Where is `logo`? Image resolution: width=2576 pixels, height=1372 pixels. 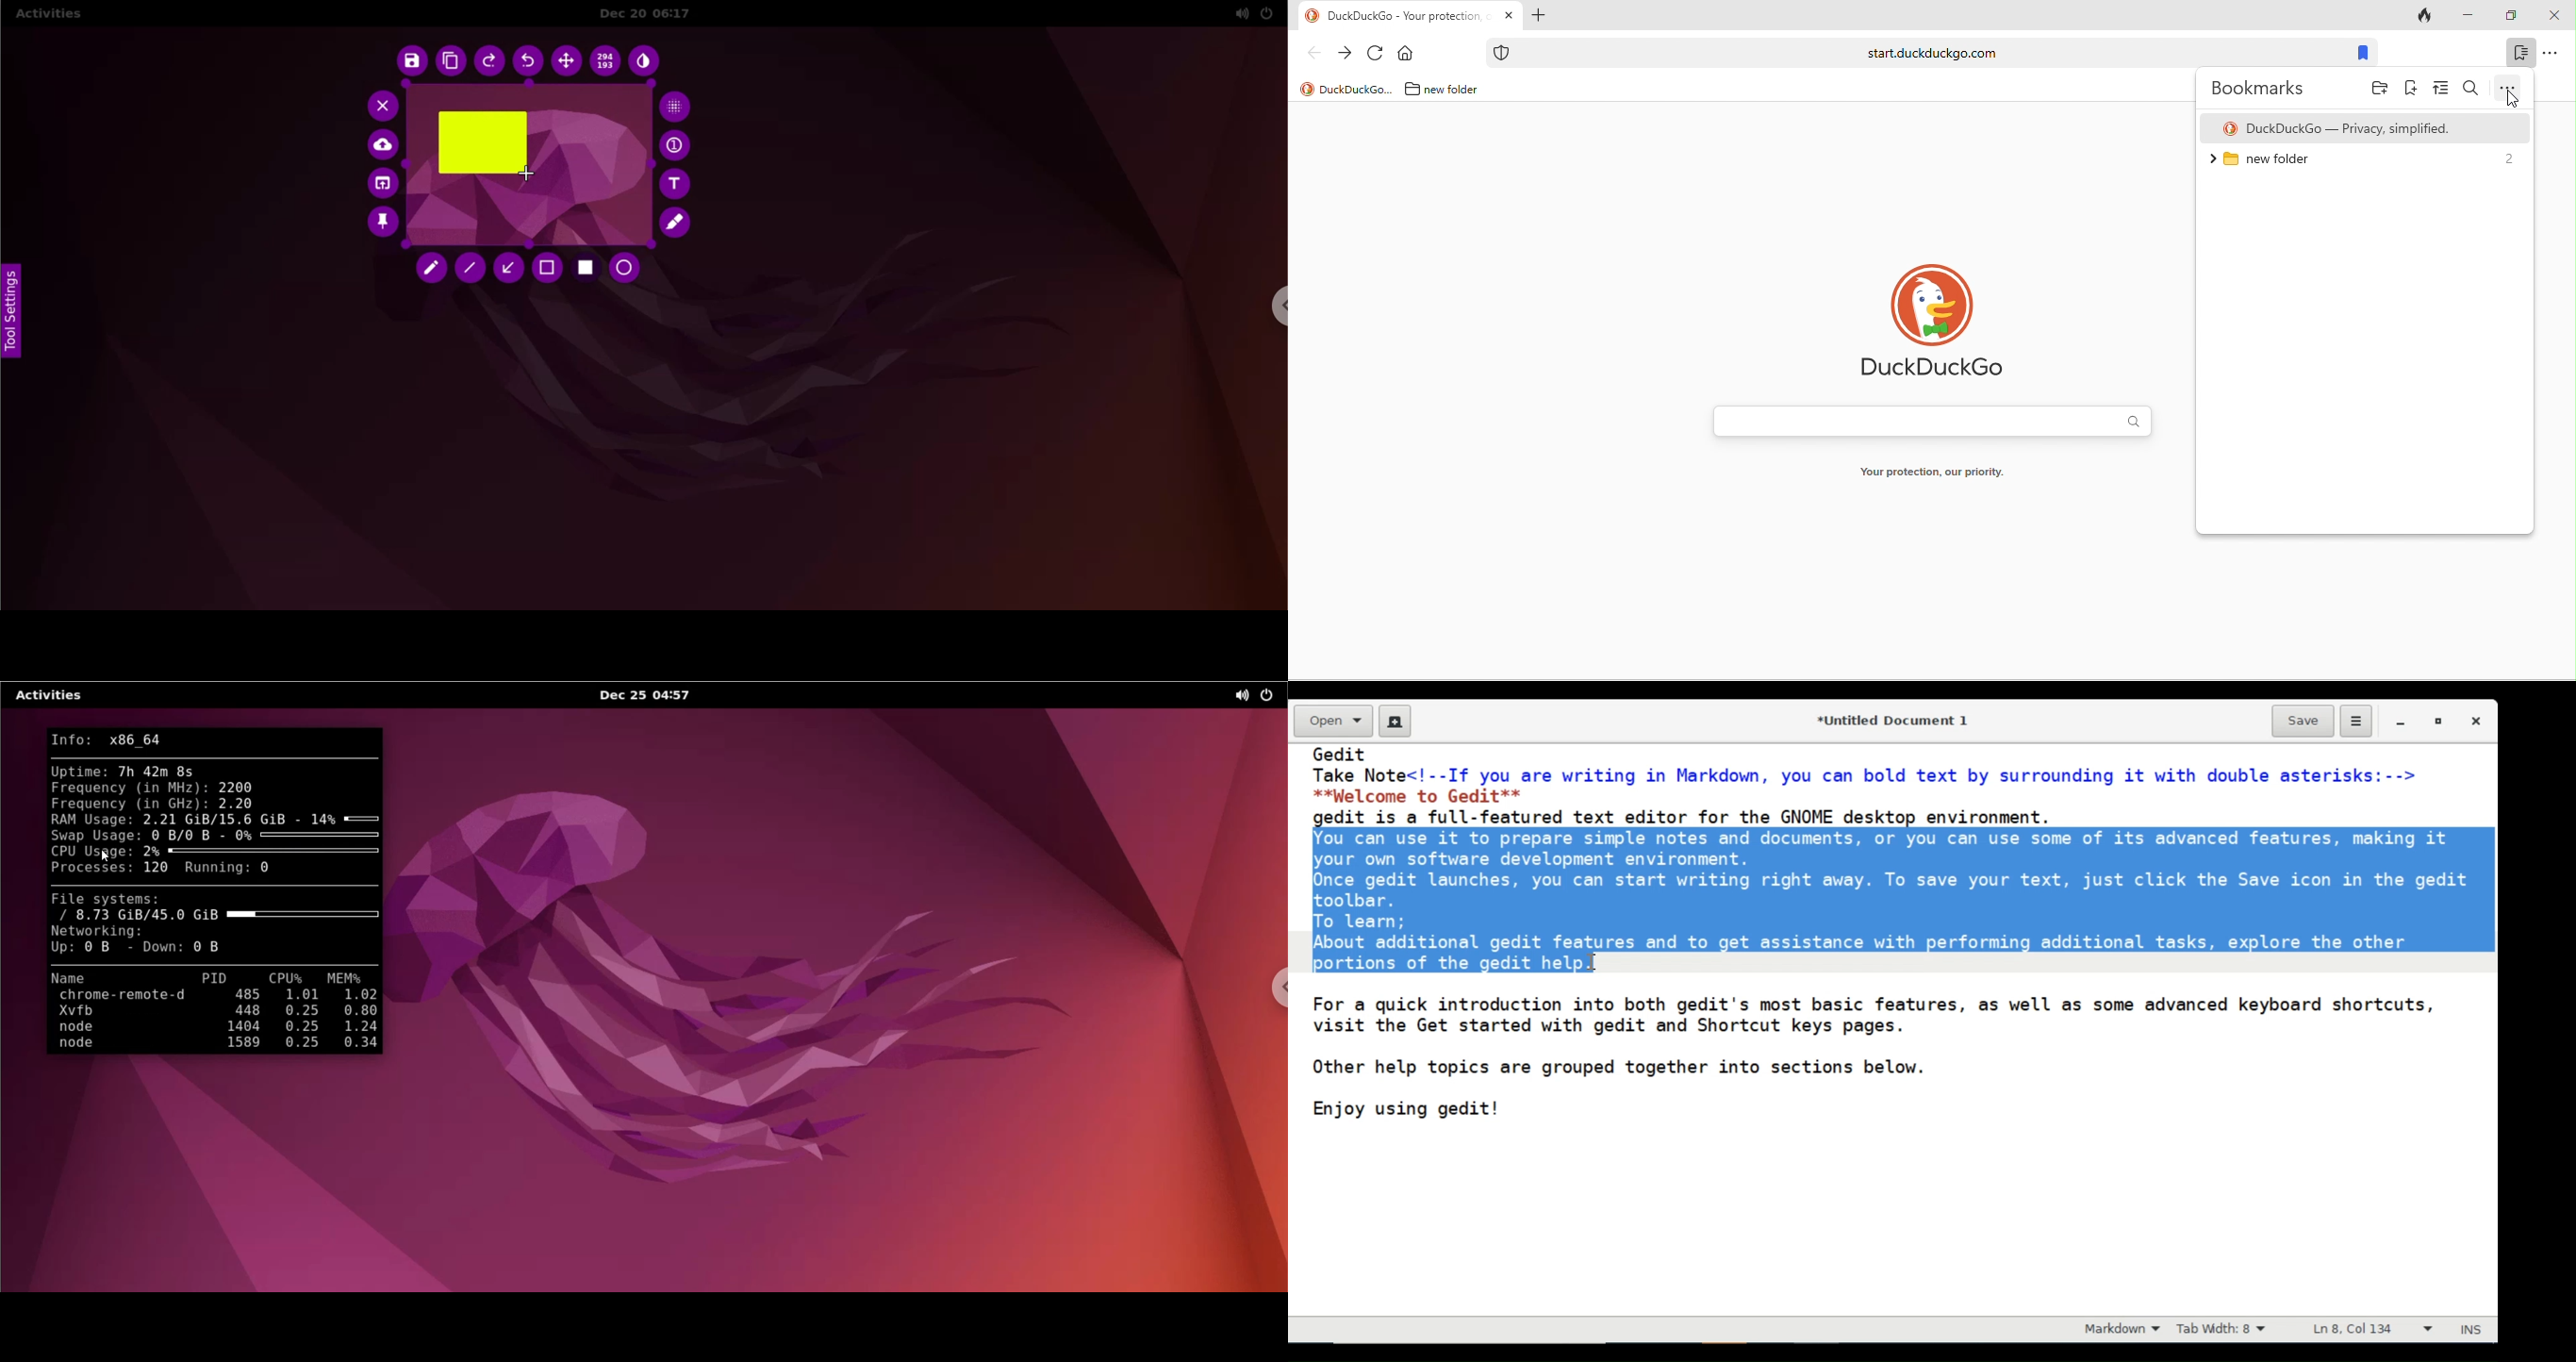 logo is located at coordinates (2230, 129).